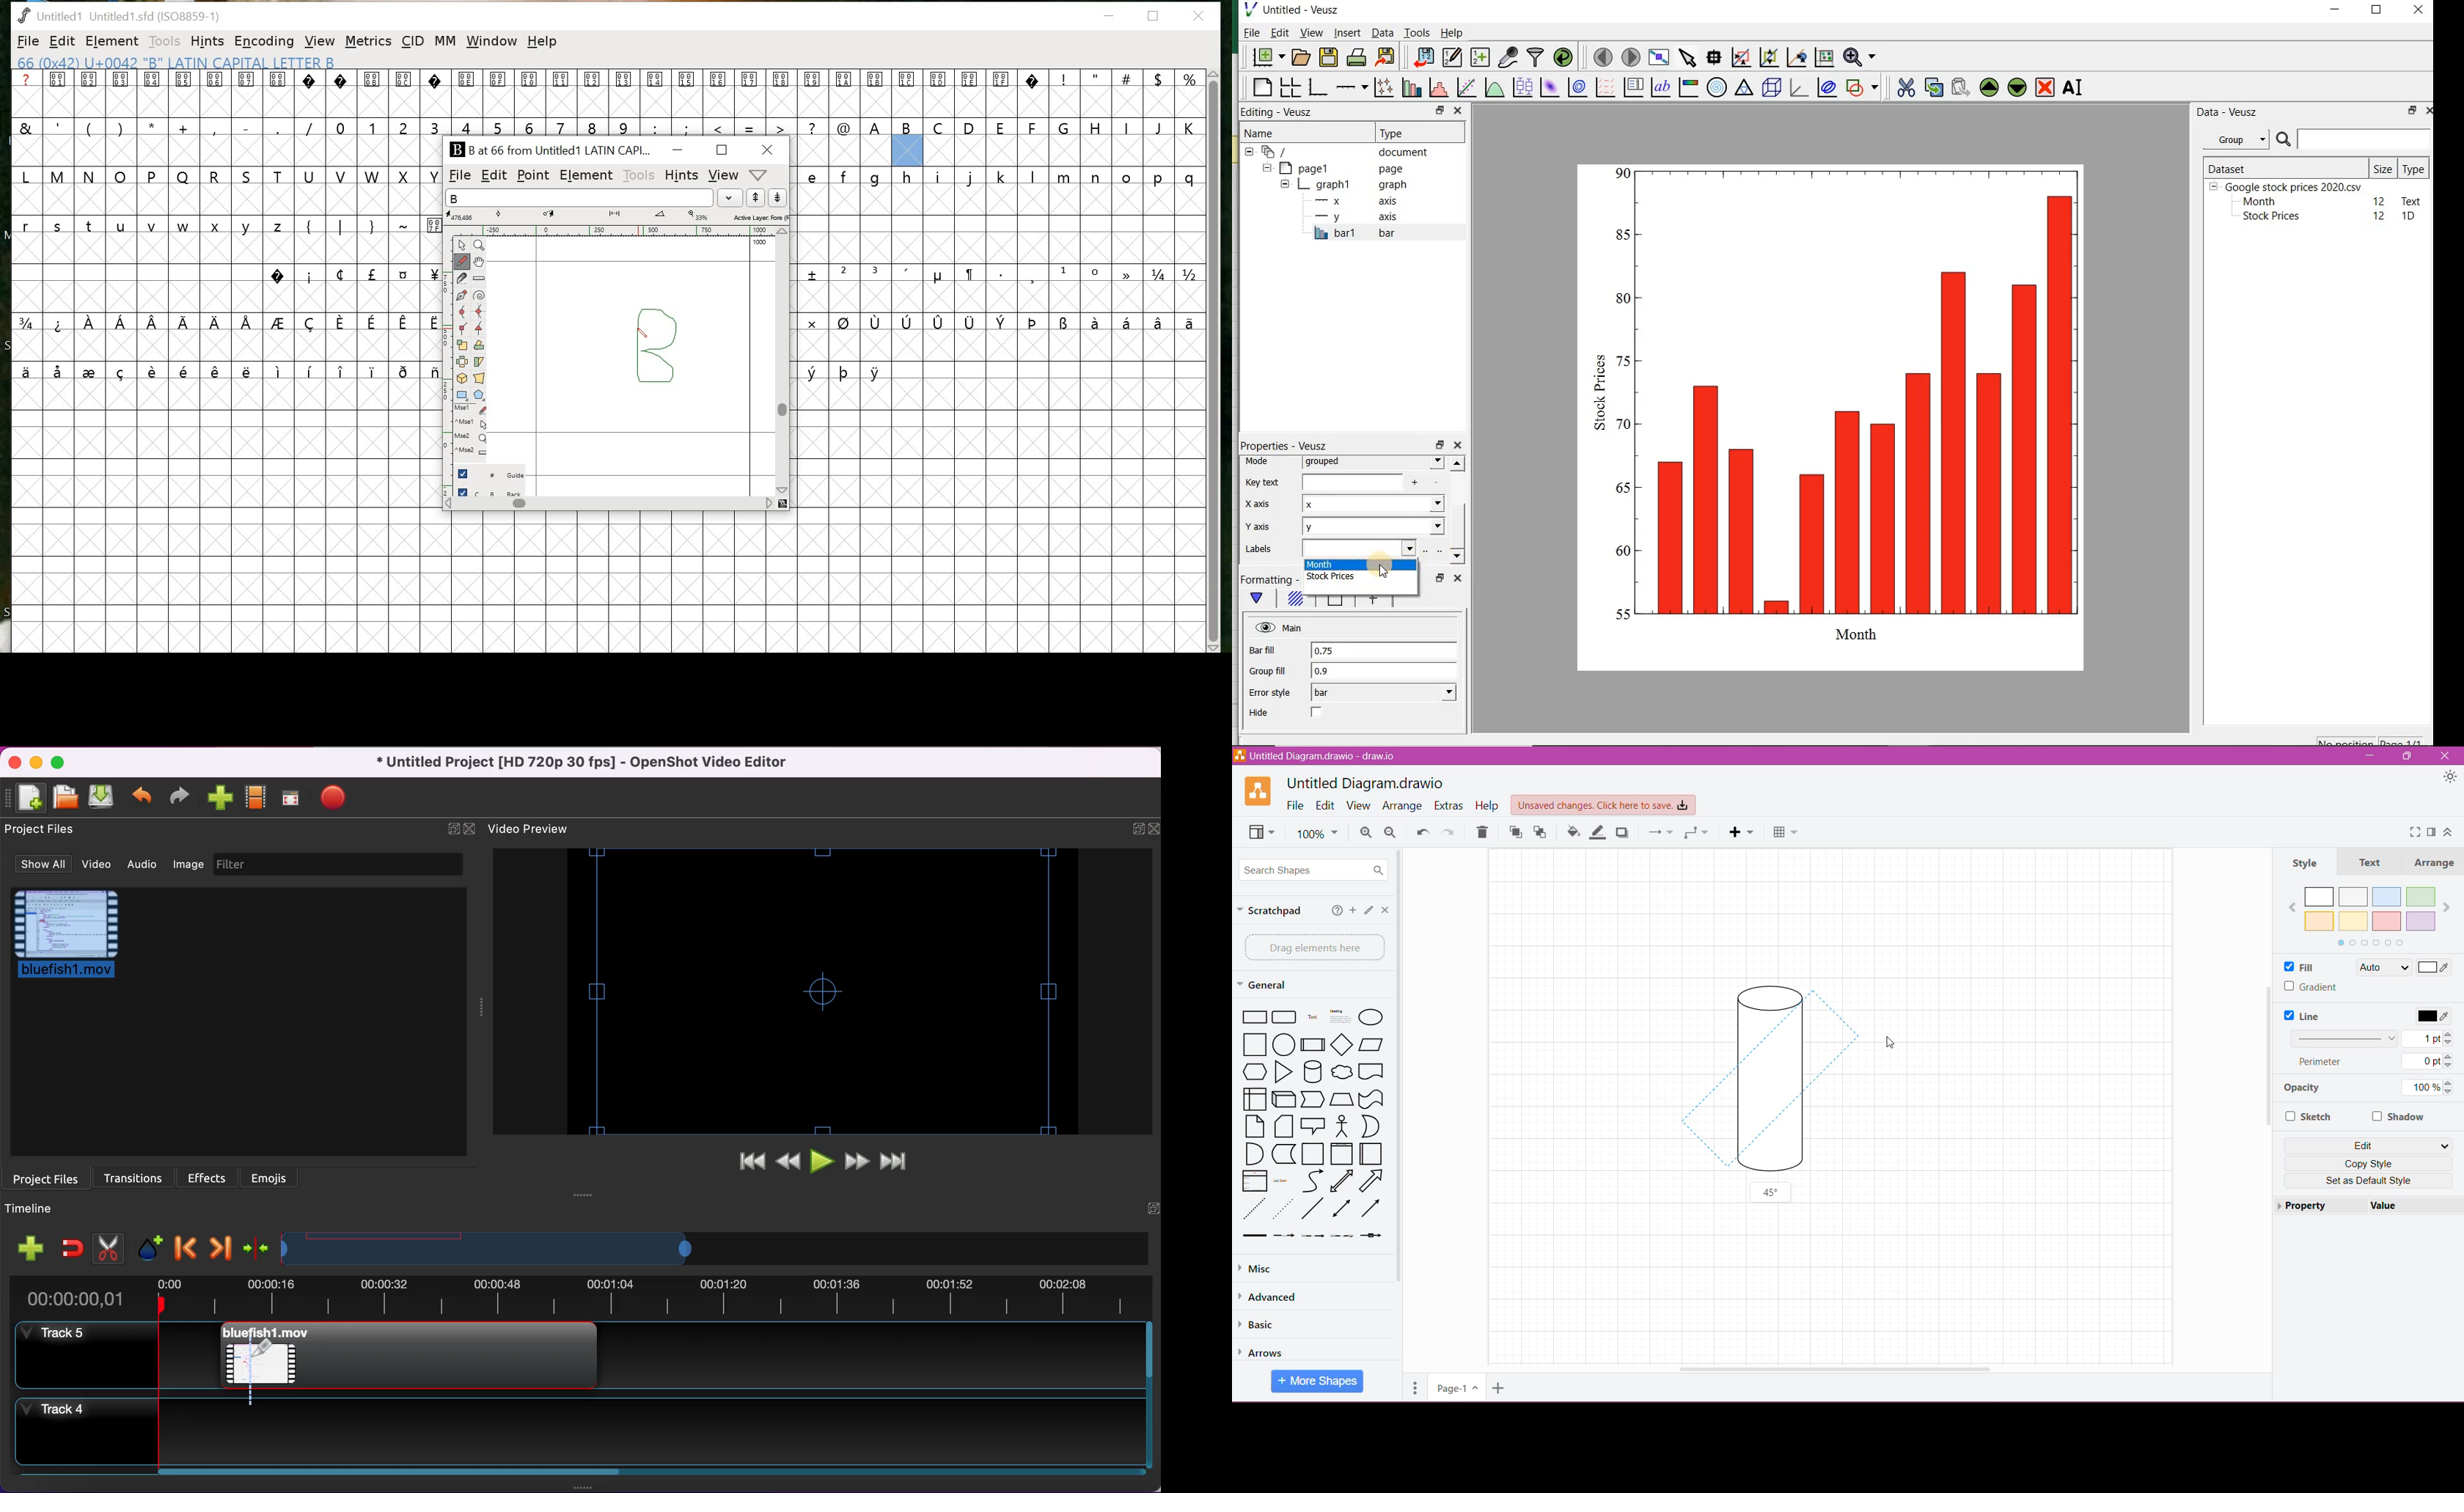 This screenshot has height=1512, width=2464. I want to click on Zoom In, so click(1366, 833).